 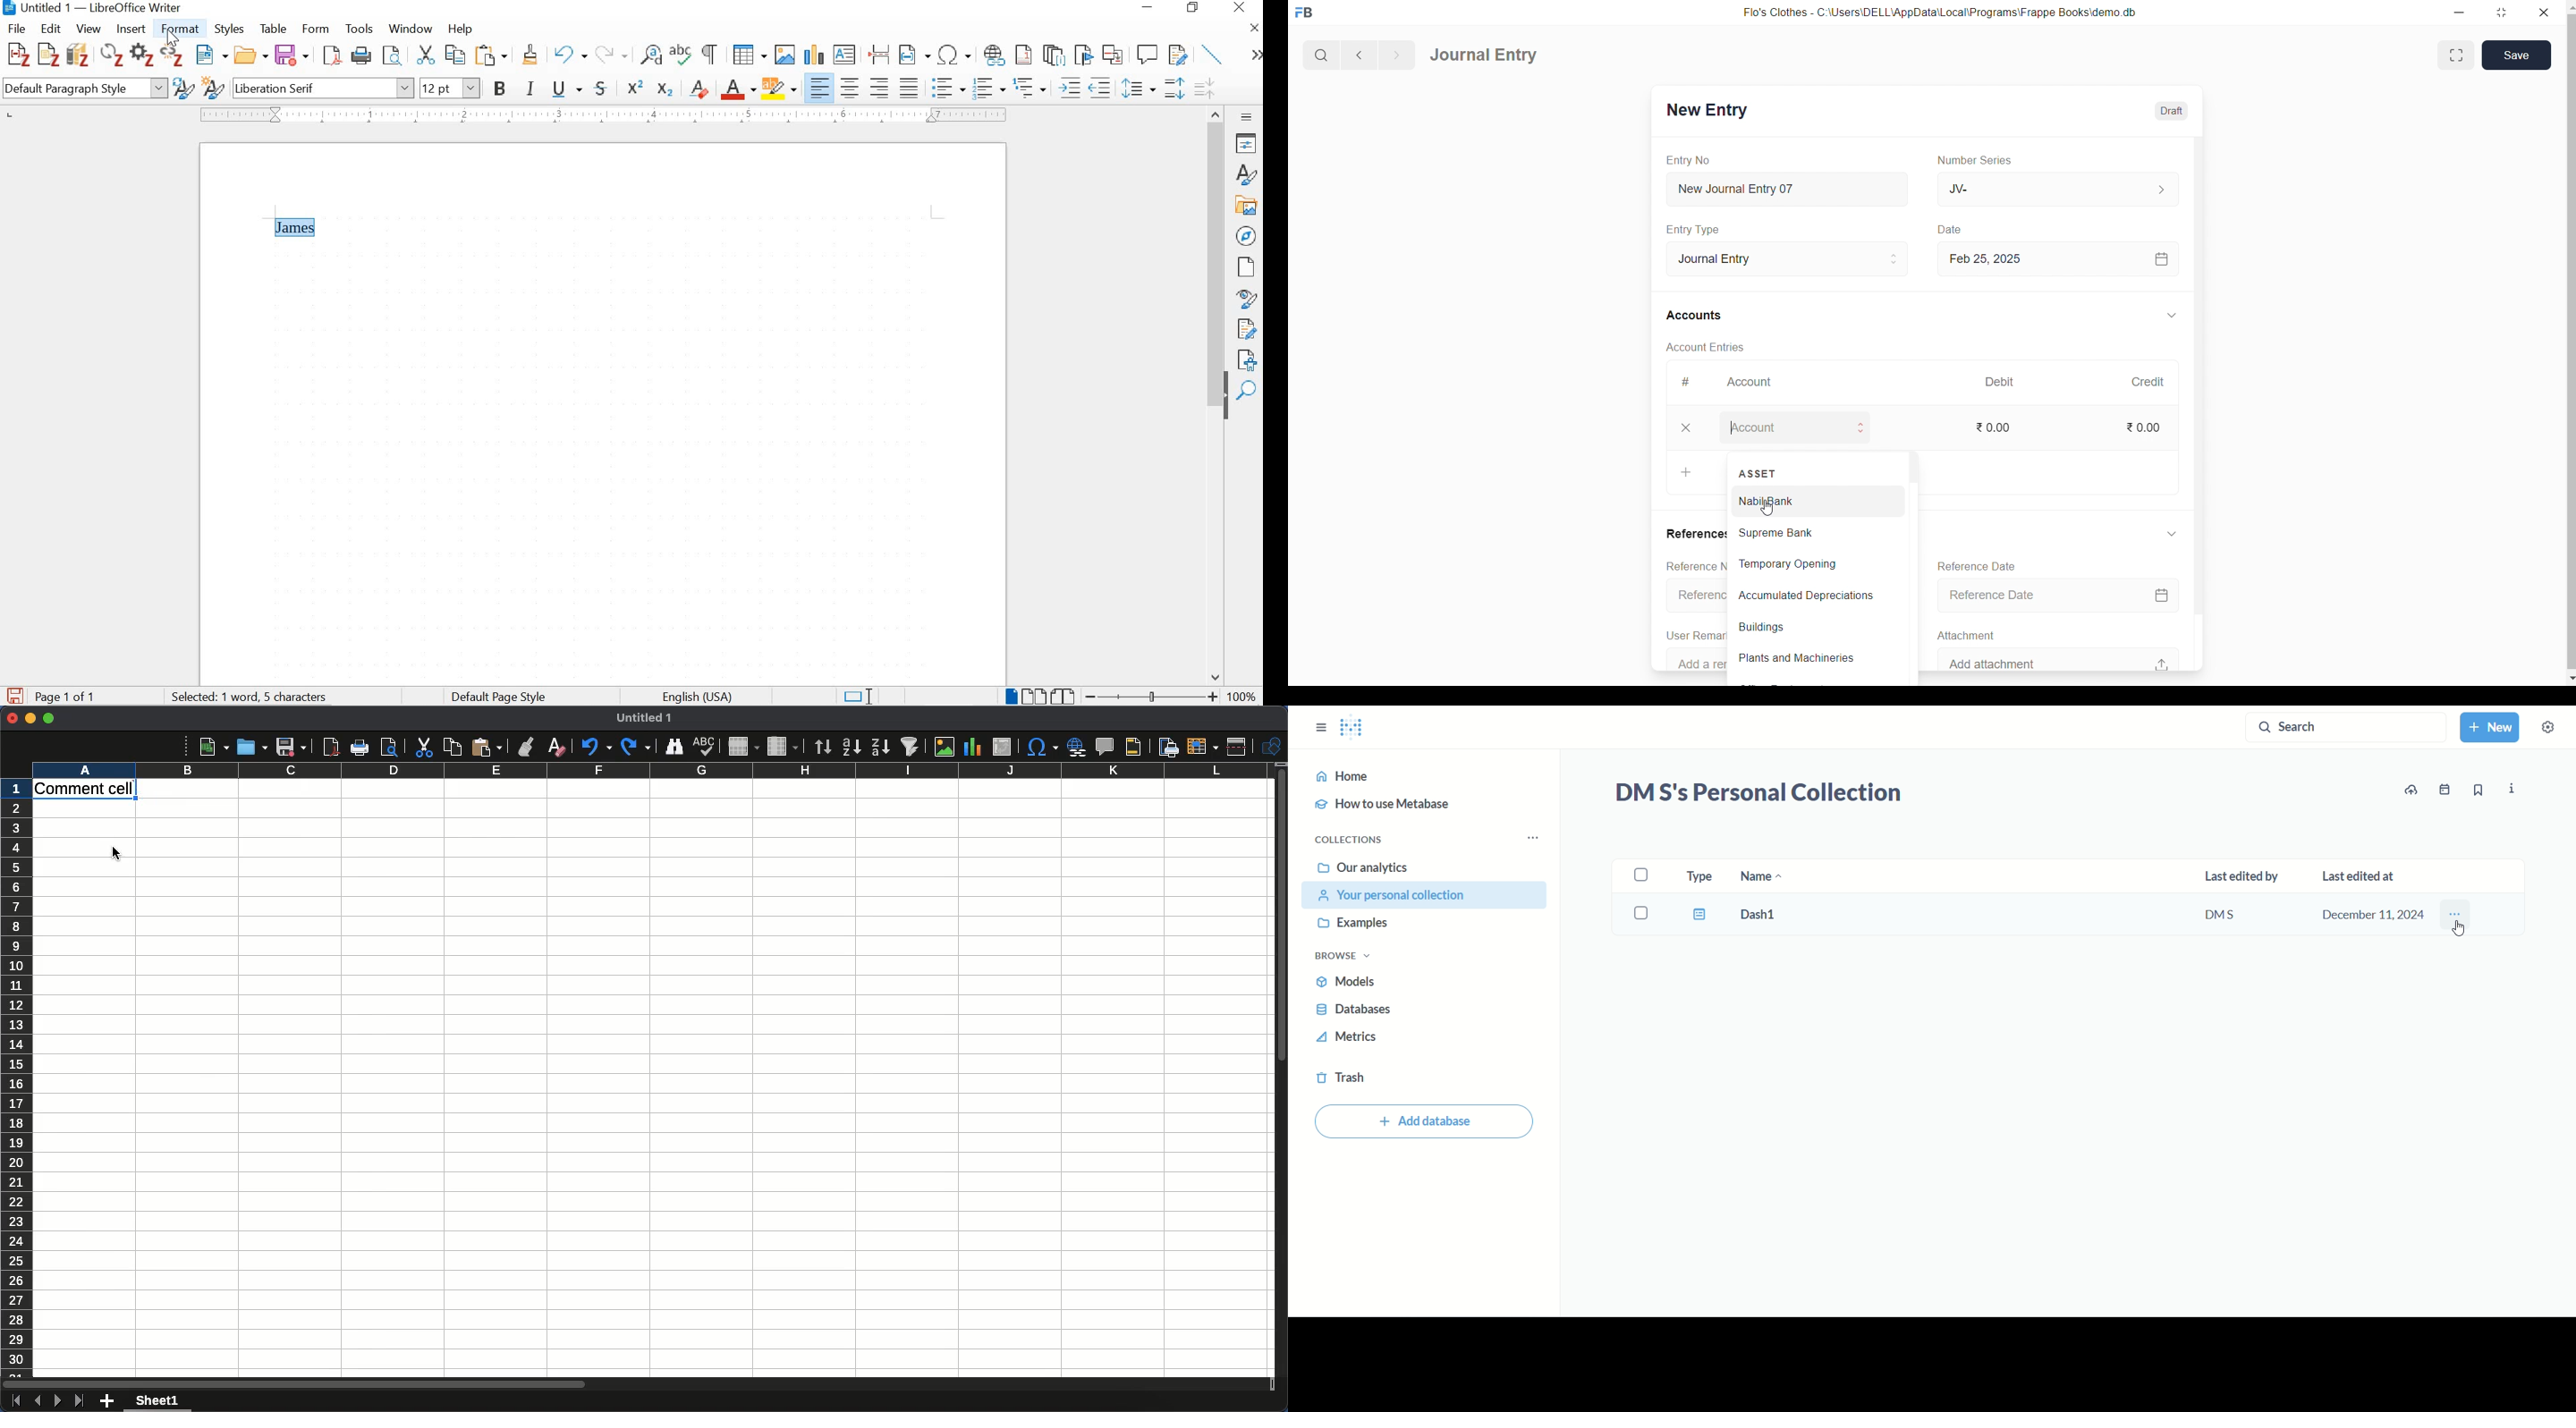 What do you see at coordinates (2568, 342) in the screenshot?
I see `vertical scroll bar` at bounding box center [2568, 342].